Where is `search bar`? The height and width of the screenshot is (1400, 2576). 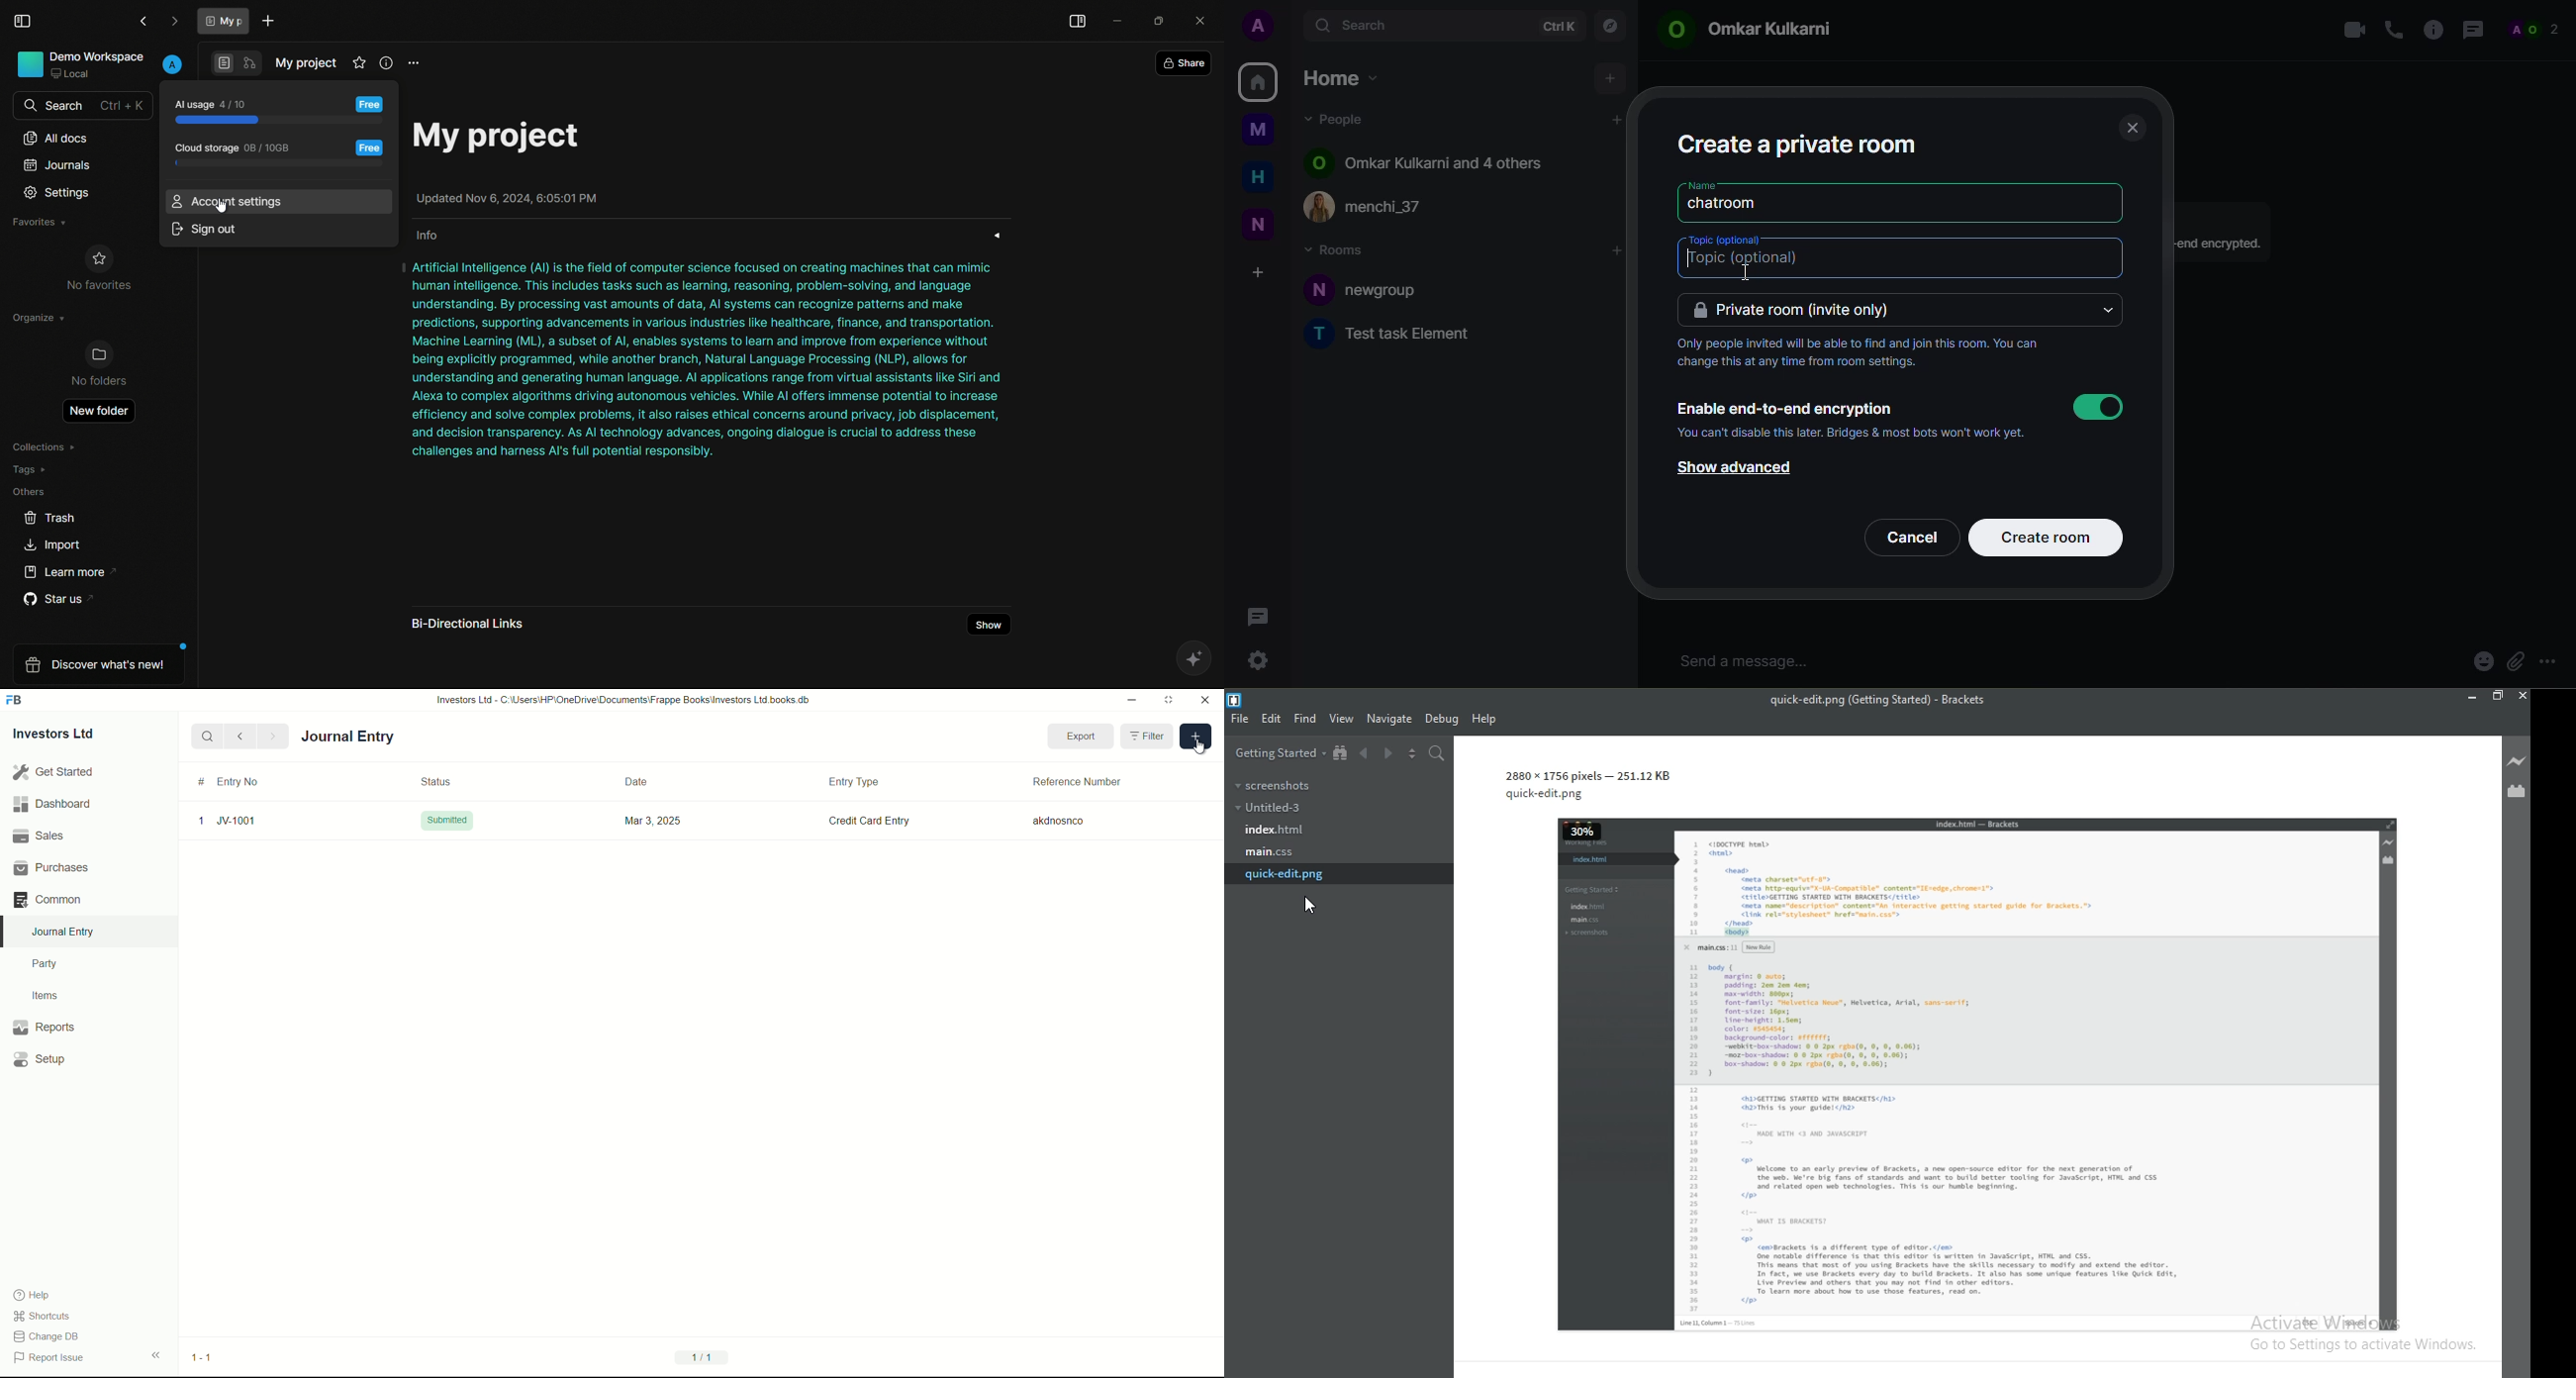 search bar is located at coordinates (81, 106).